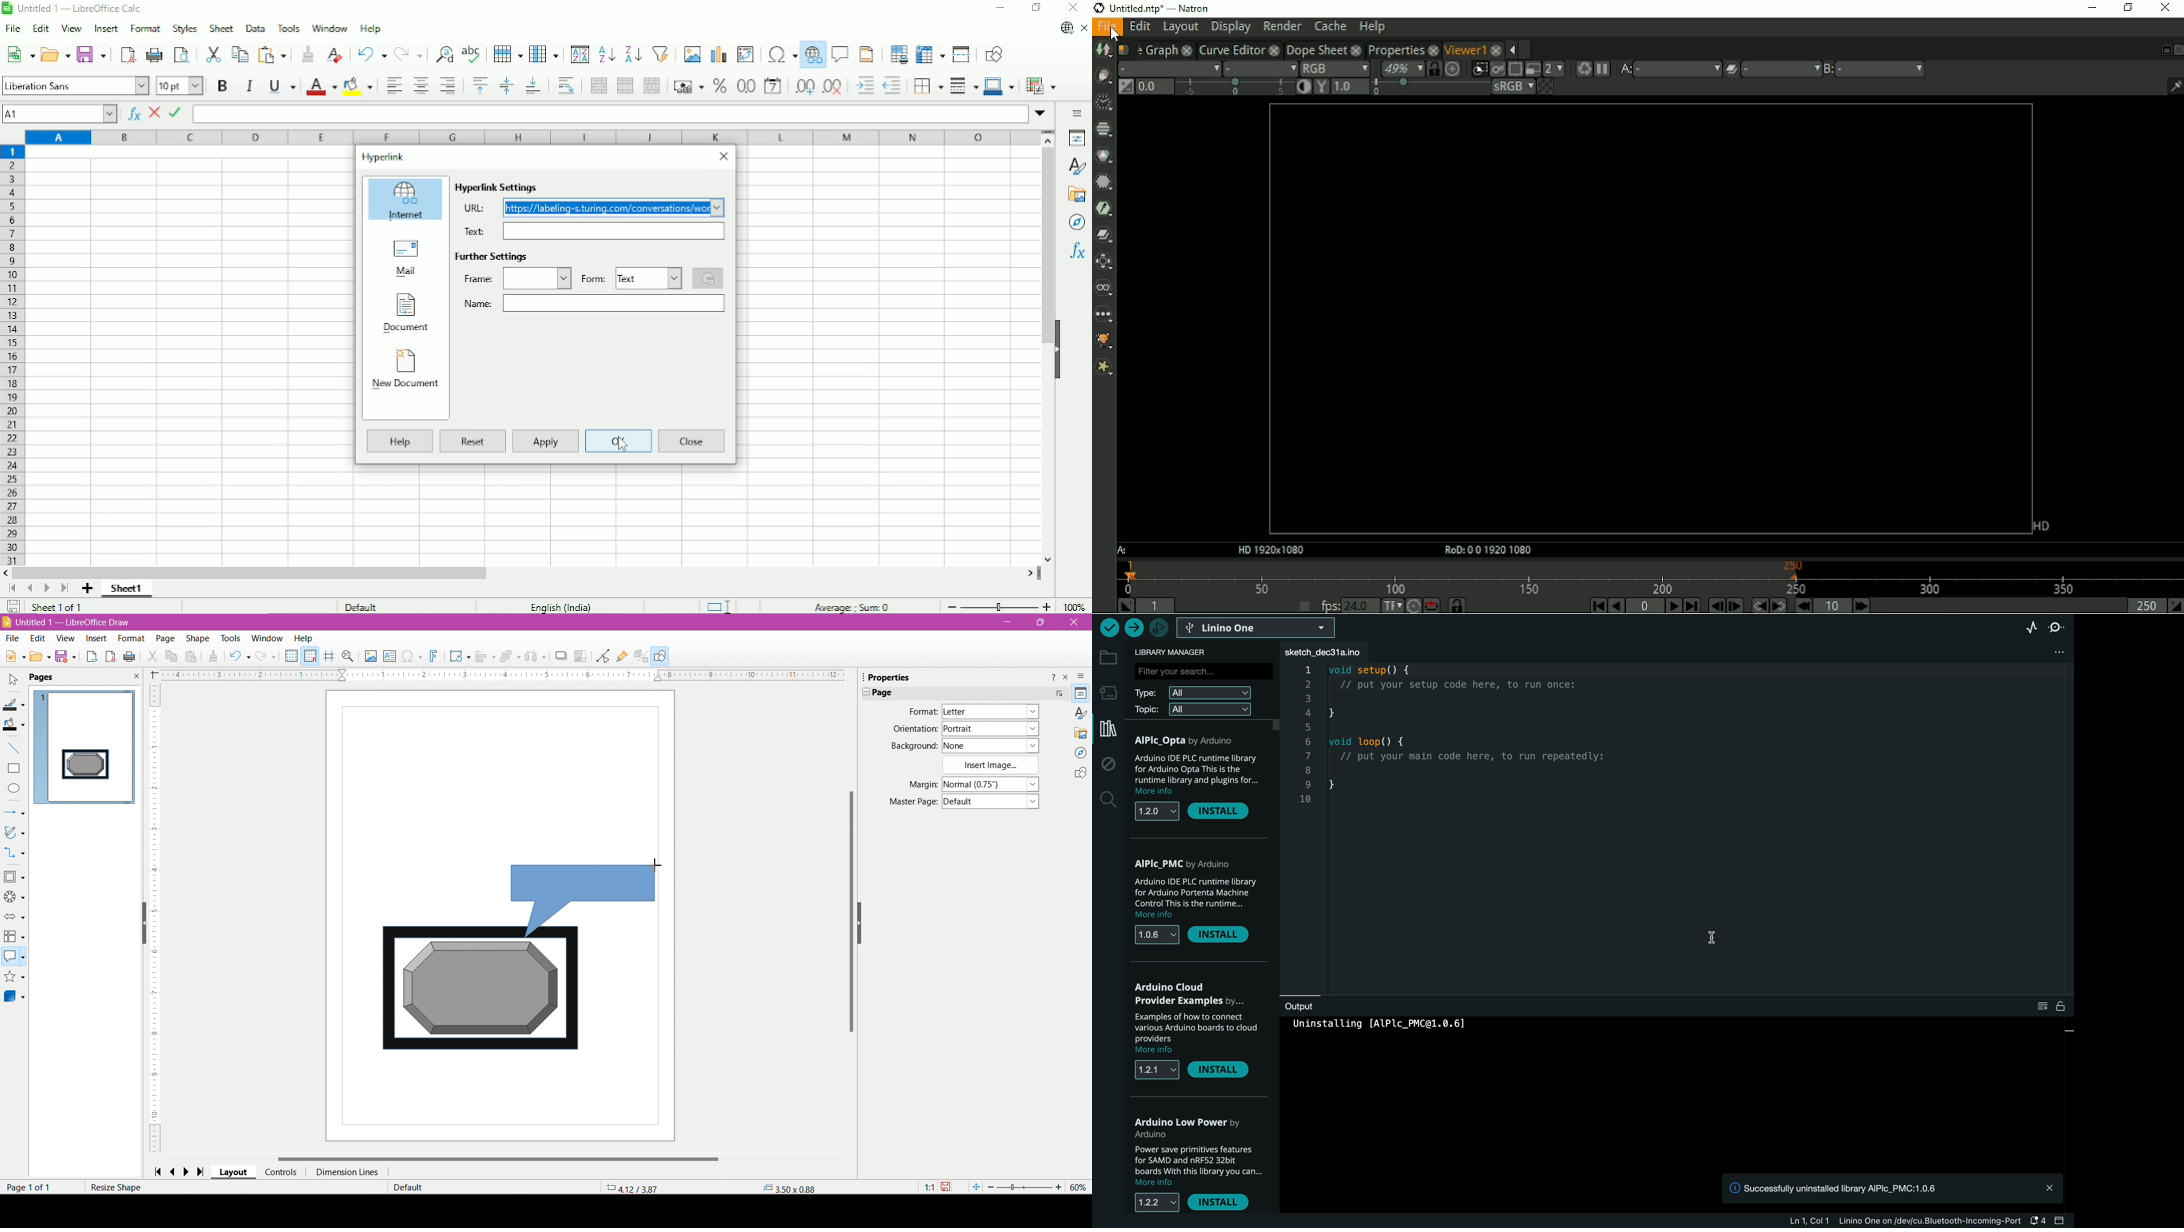 The image size is (2184, 1232). What do you see at coordinates (11, 638) in the screenshot?
I see `File` at bounding box center [11, 638].